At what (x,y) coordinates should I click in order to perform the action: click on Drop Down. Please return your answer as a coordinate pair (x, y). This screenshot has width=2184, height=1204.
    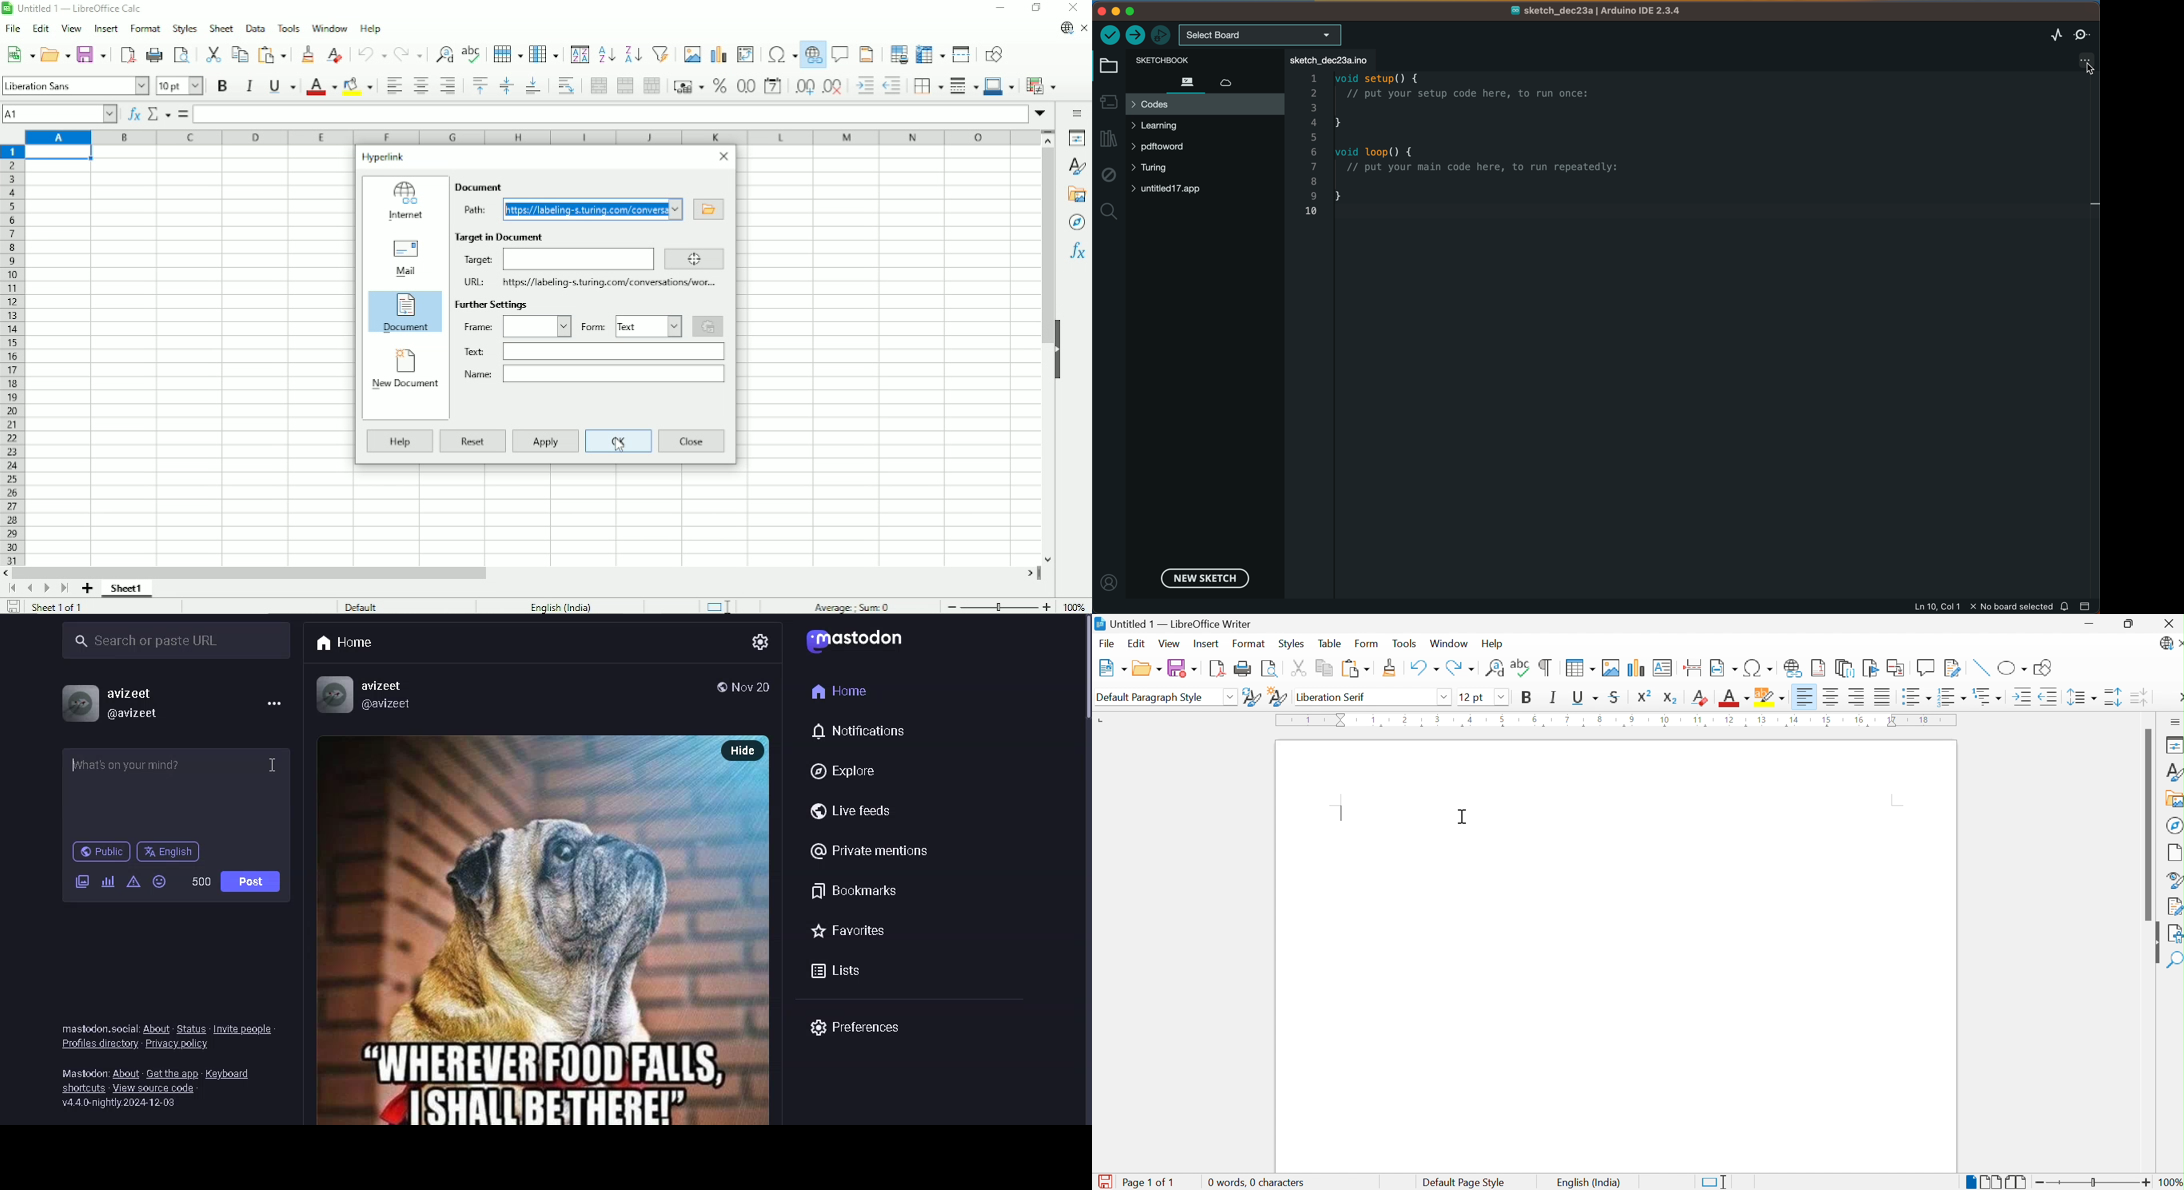
    Looking at the image, I should click on (1446, 697).